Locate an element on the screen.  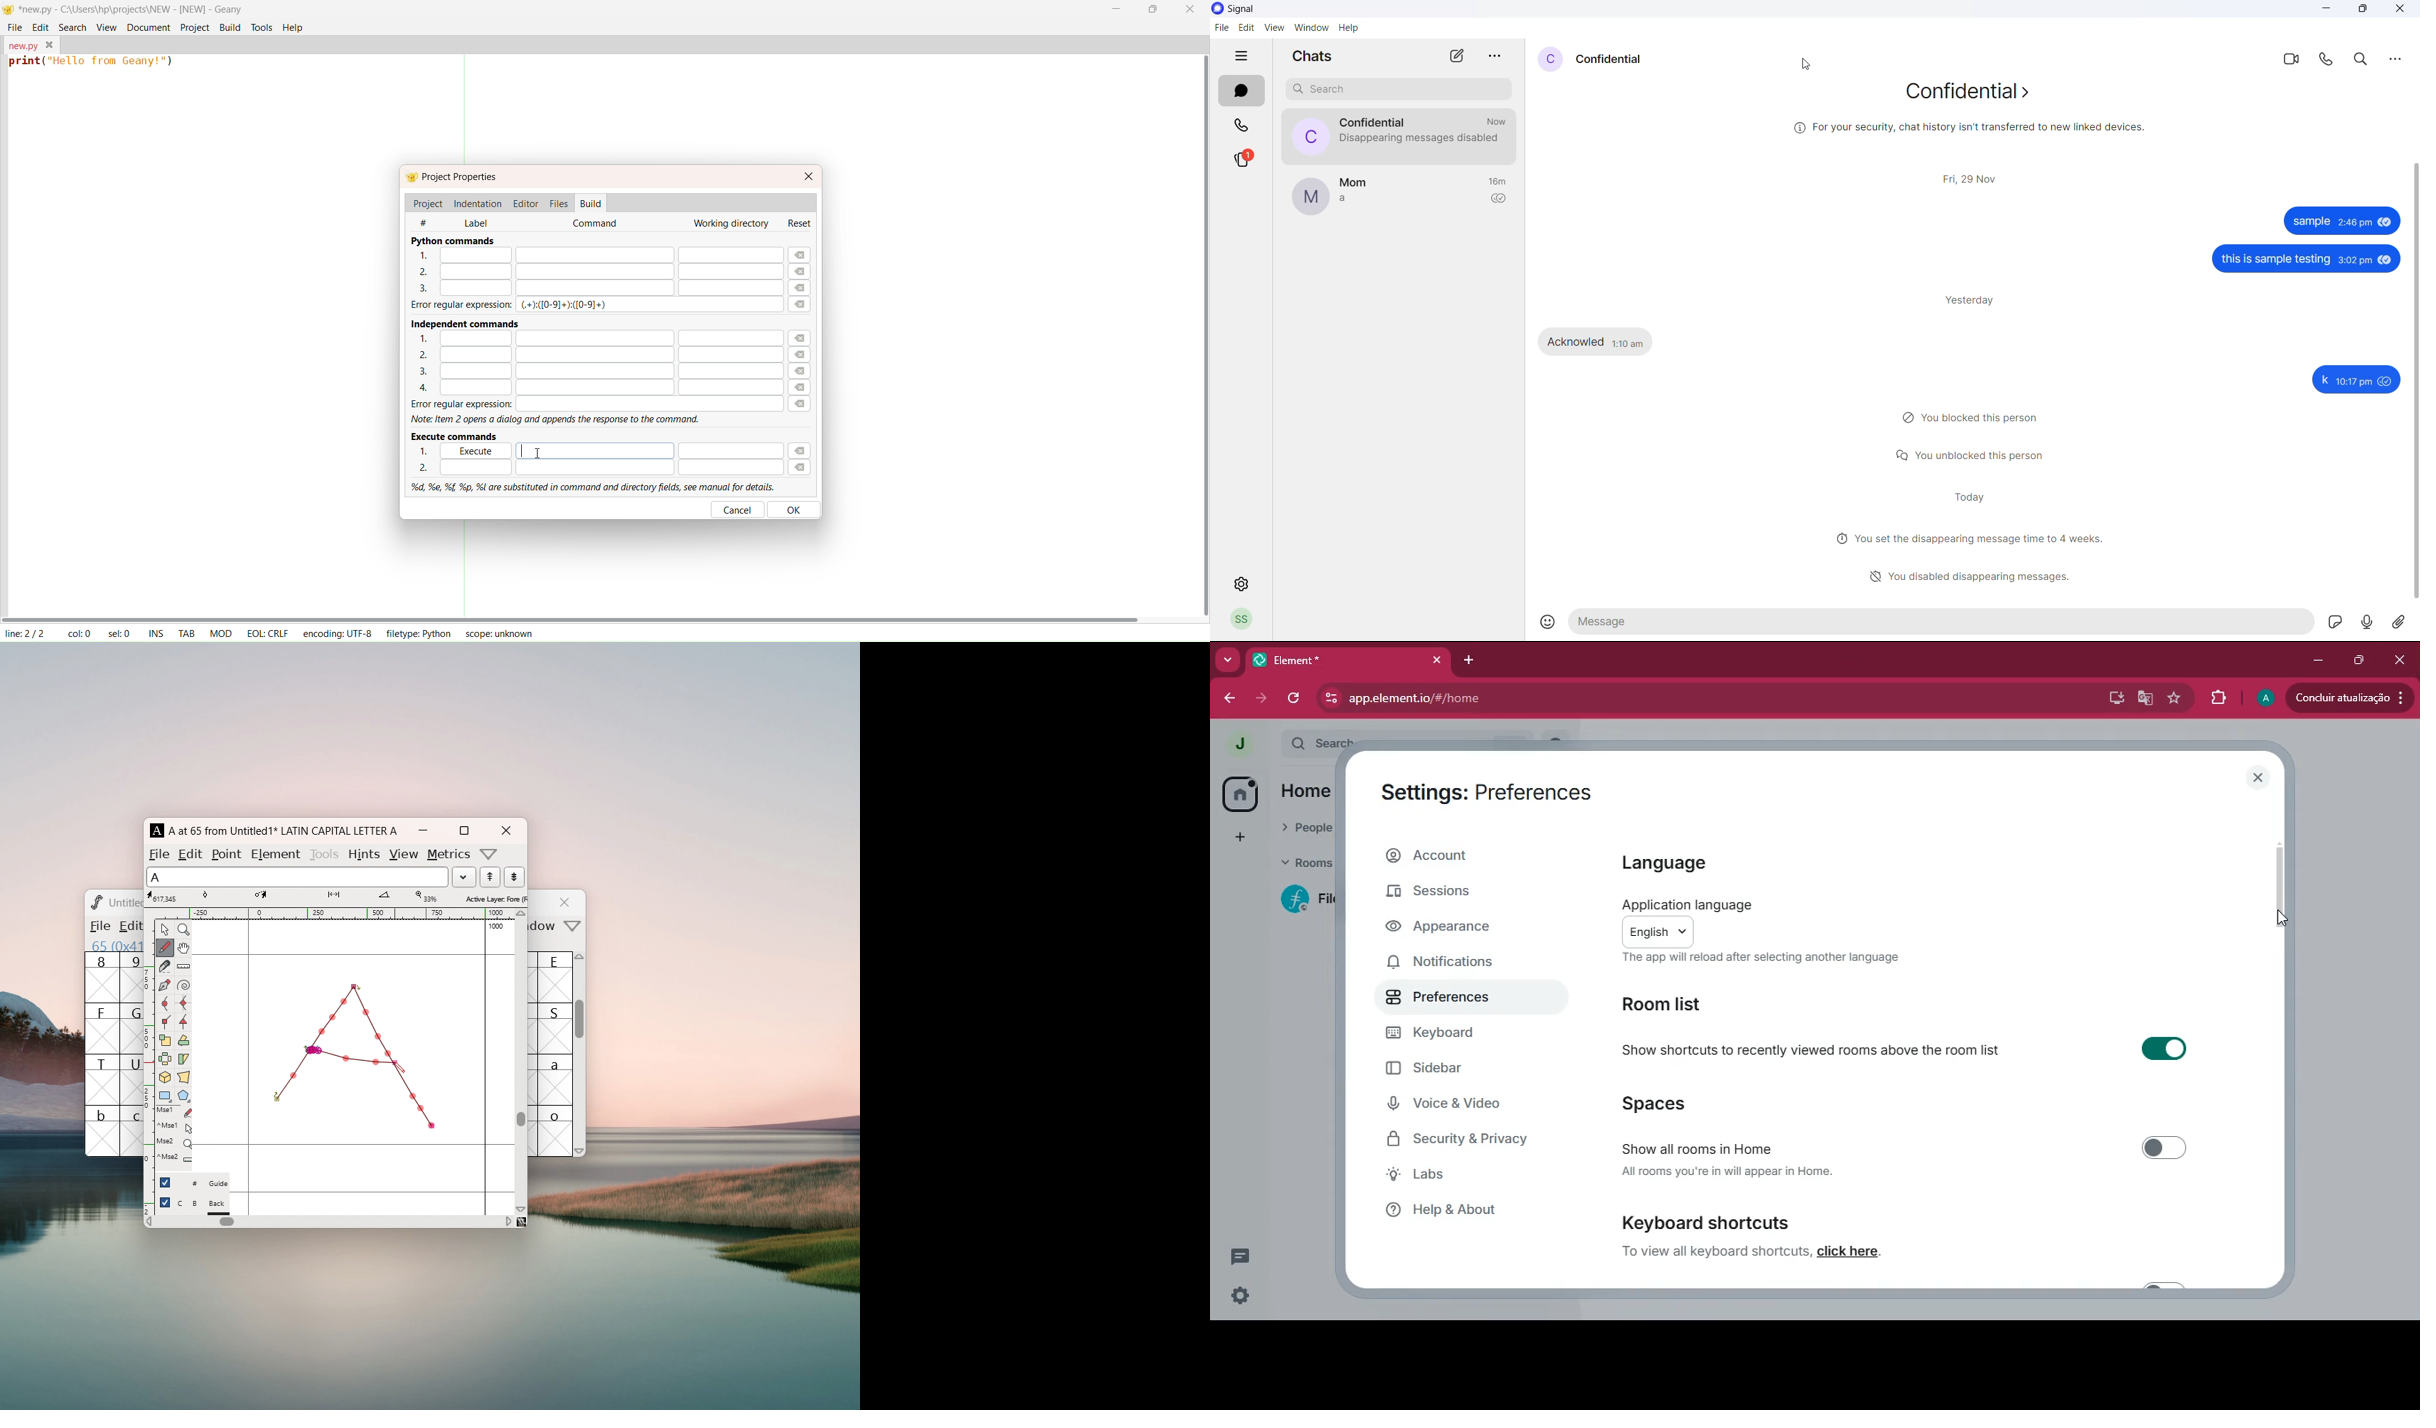
keyboard shortcuts is located at coordinates (1710, 1221).